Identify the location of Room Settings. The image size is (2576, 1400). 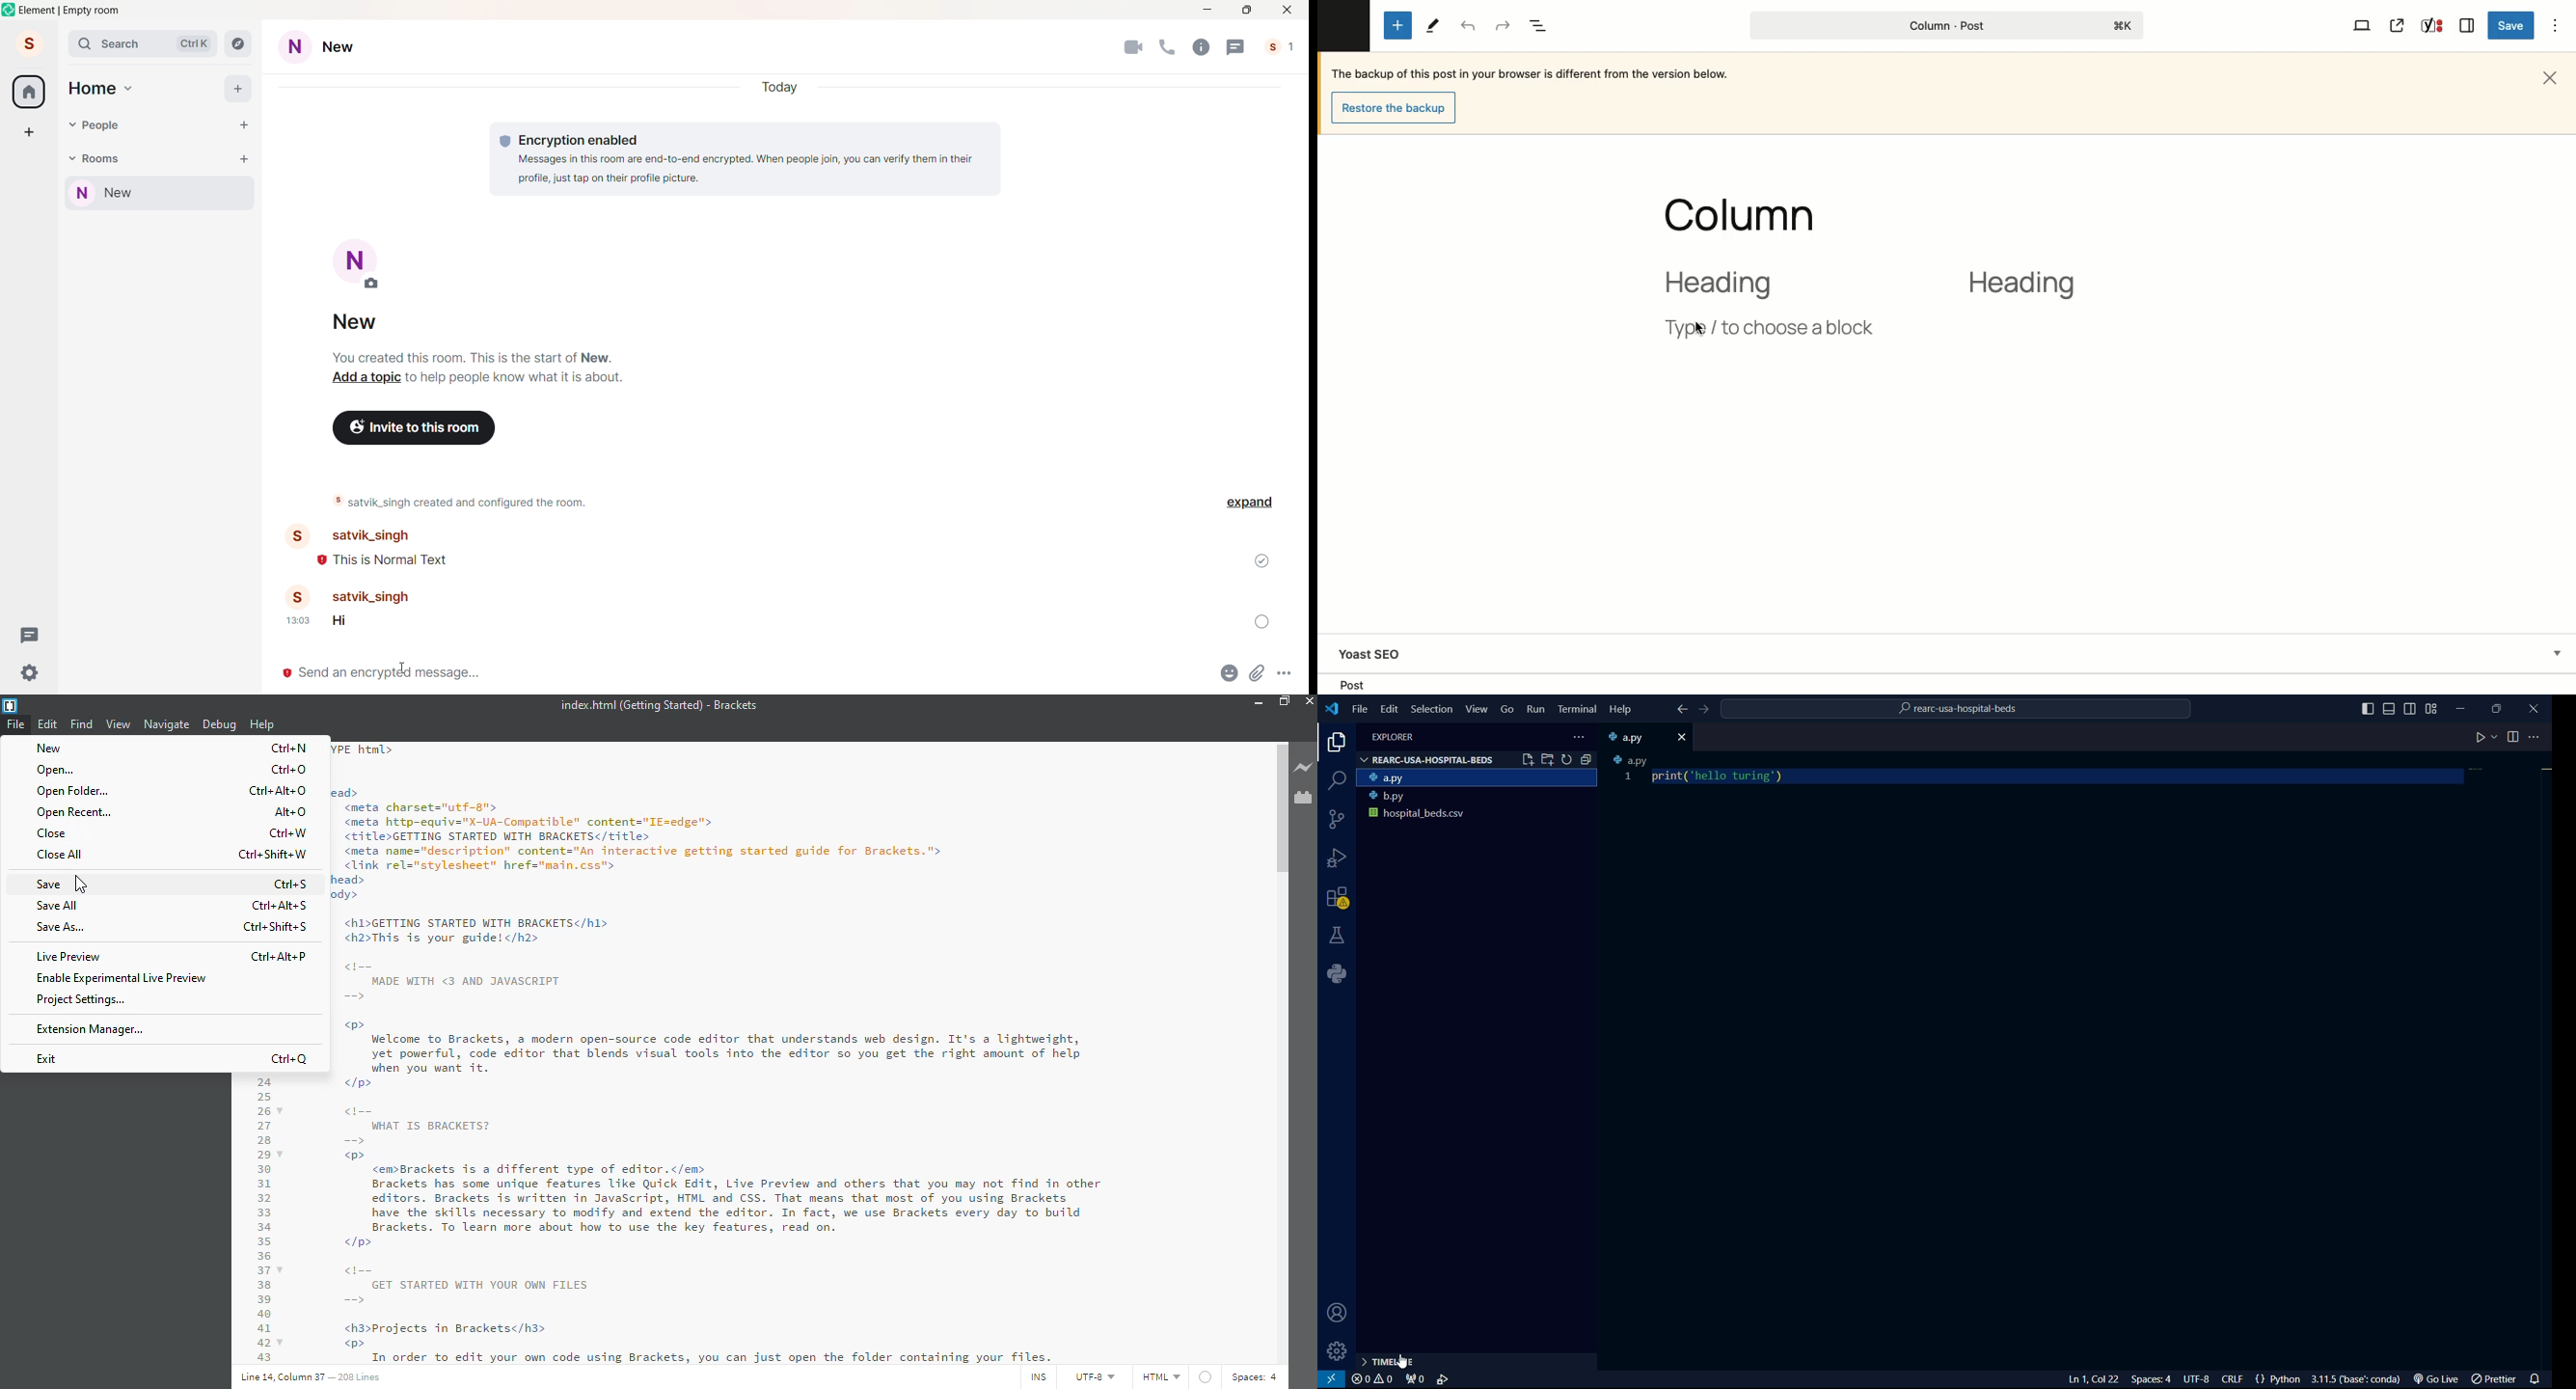
(332, 48).